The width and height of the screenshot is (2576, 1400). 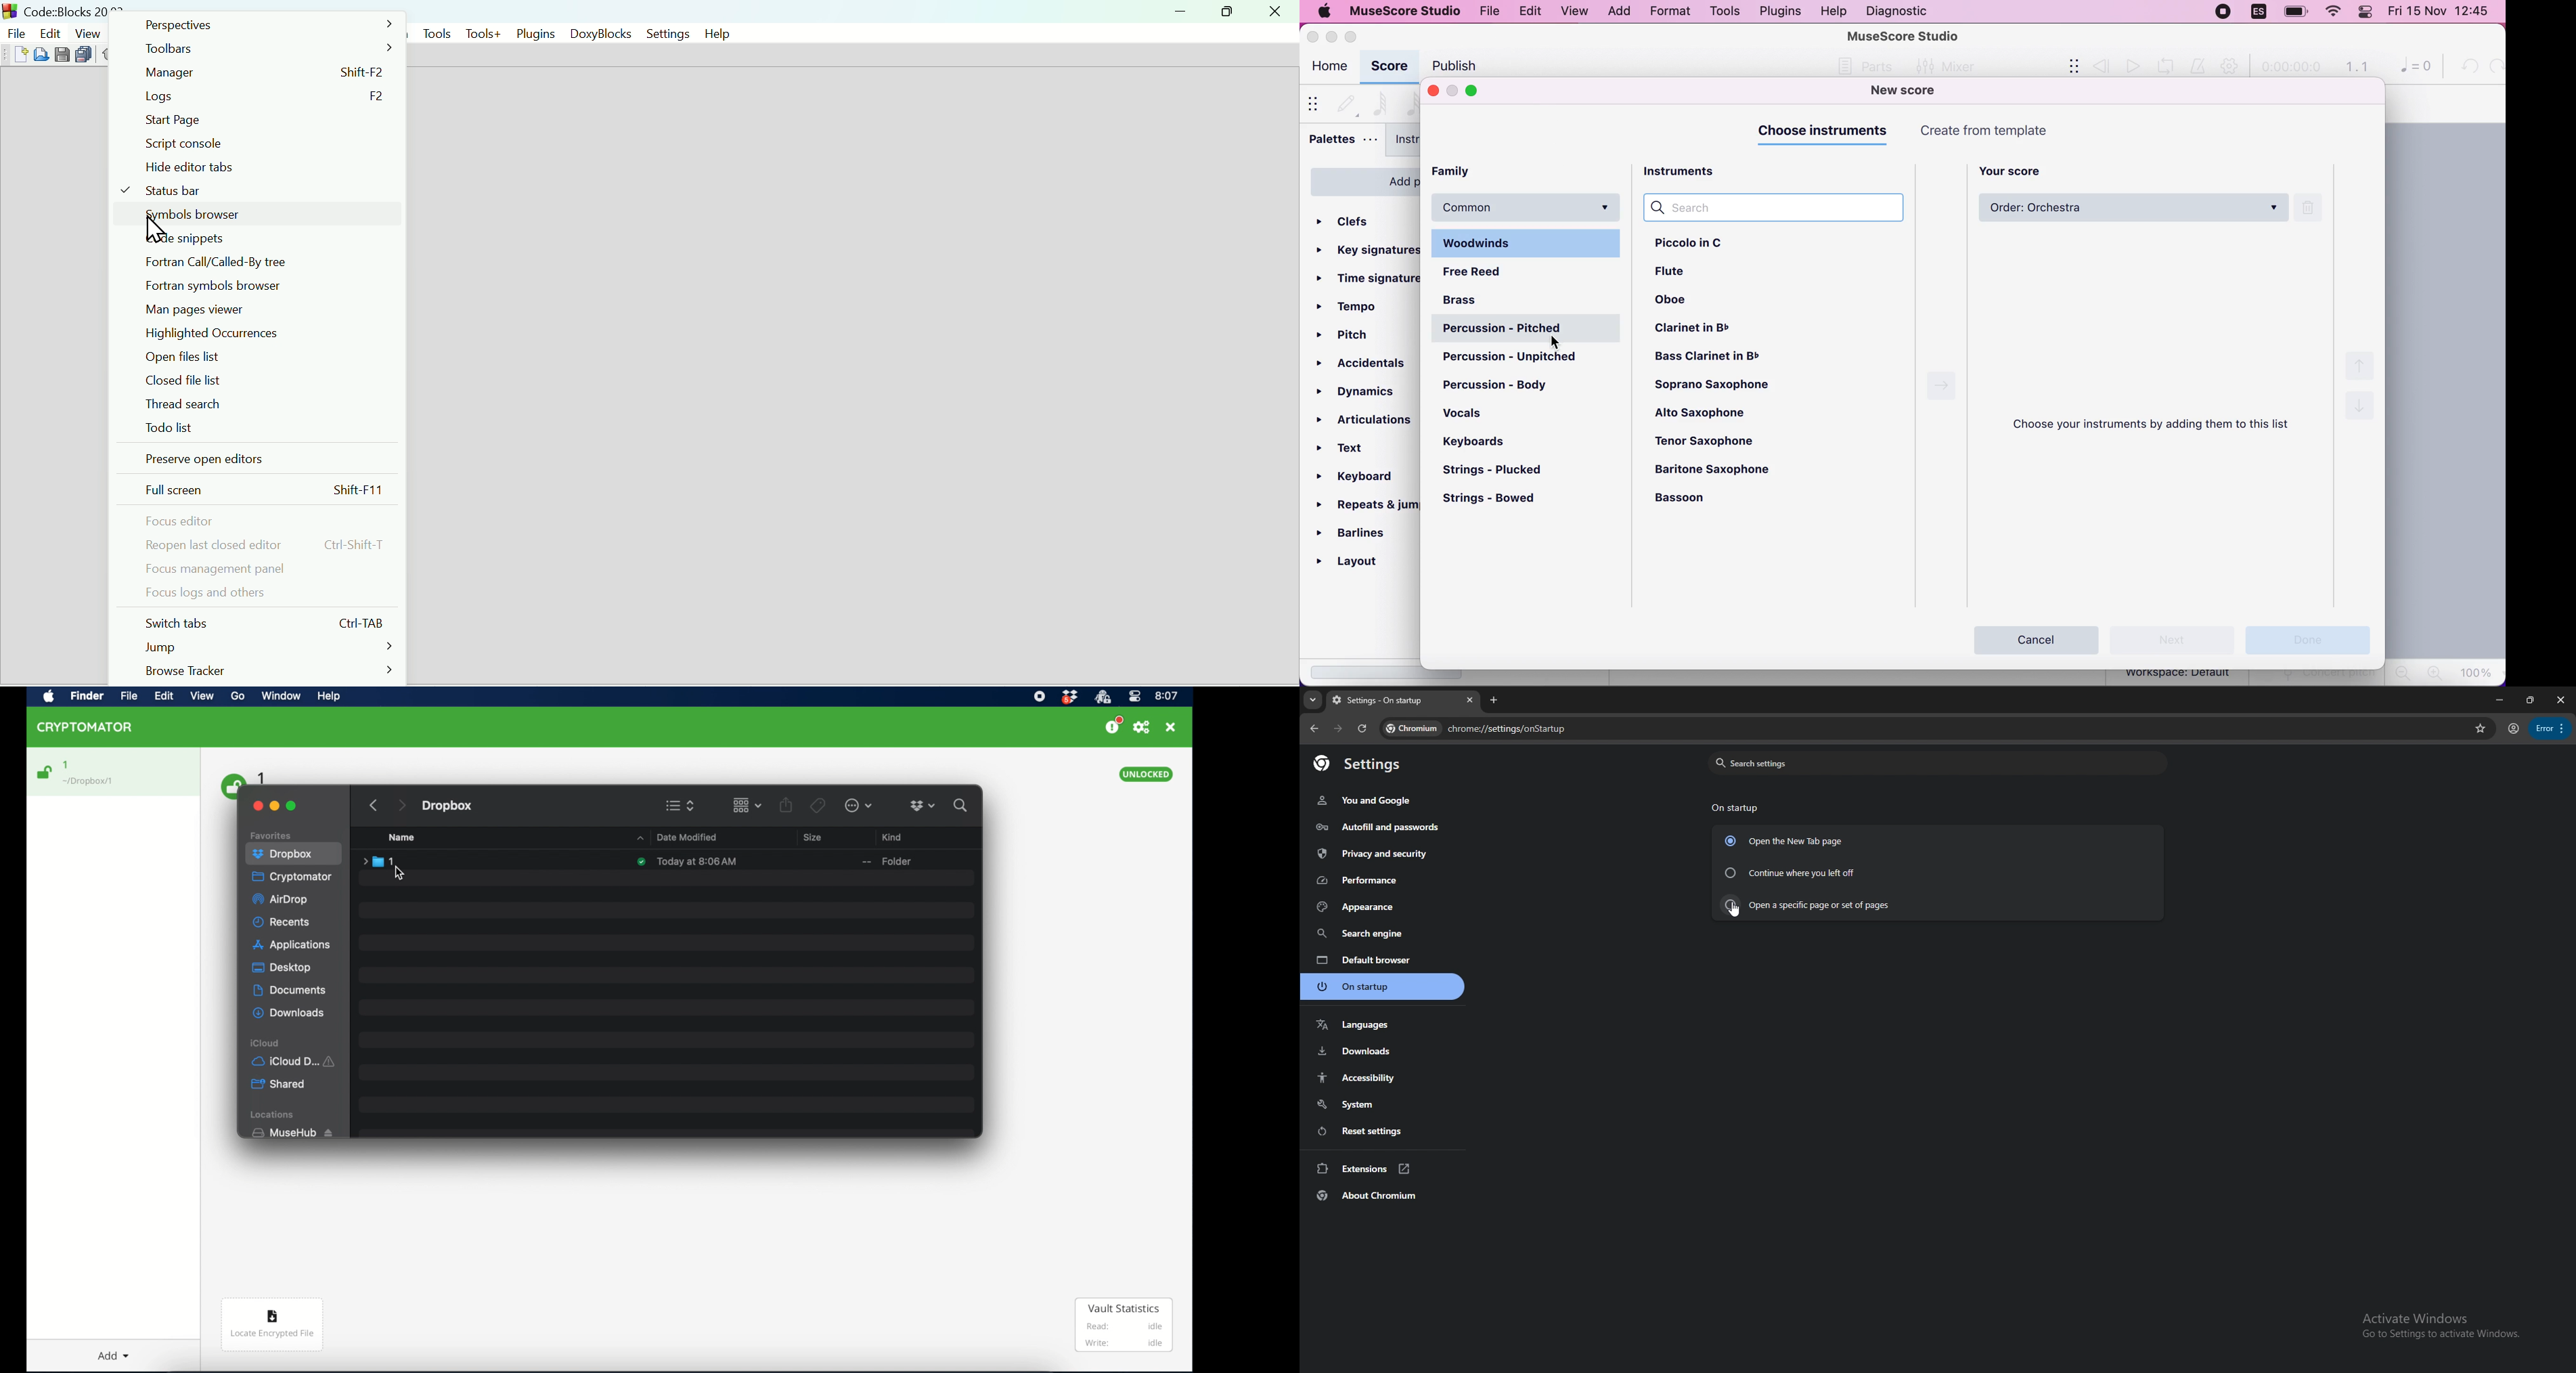 I want to click on continue where you left off, so click(x=1792, y=871).